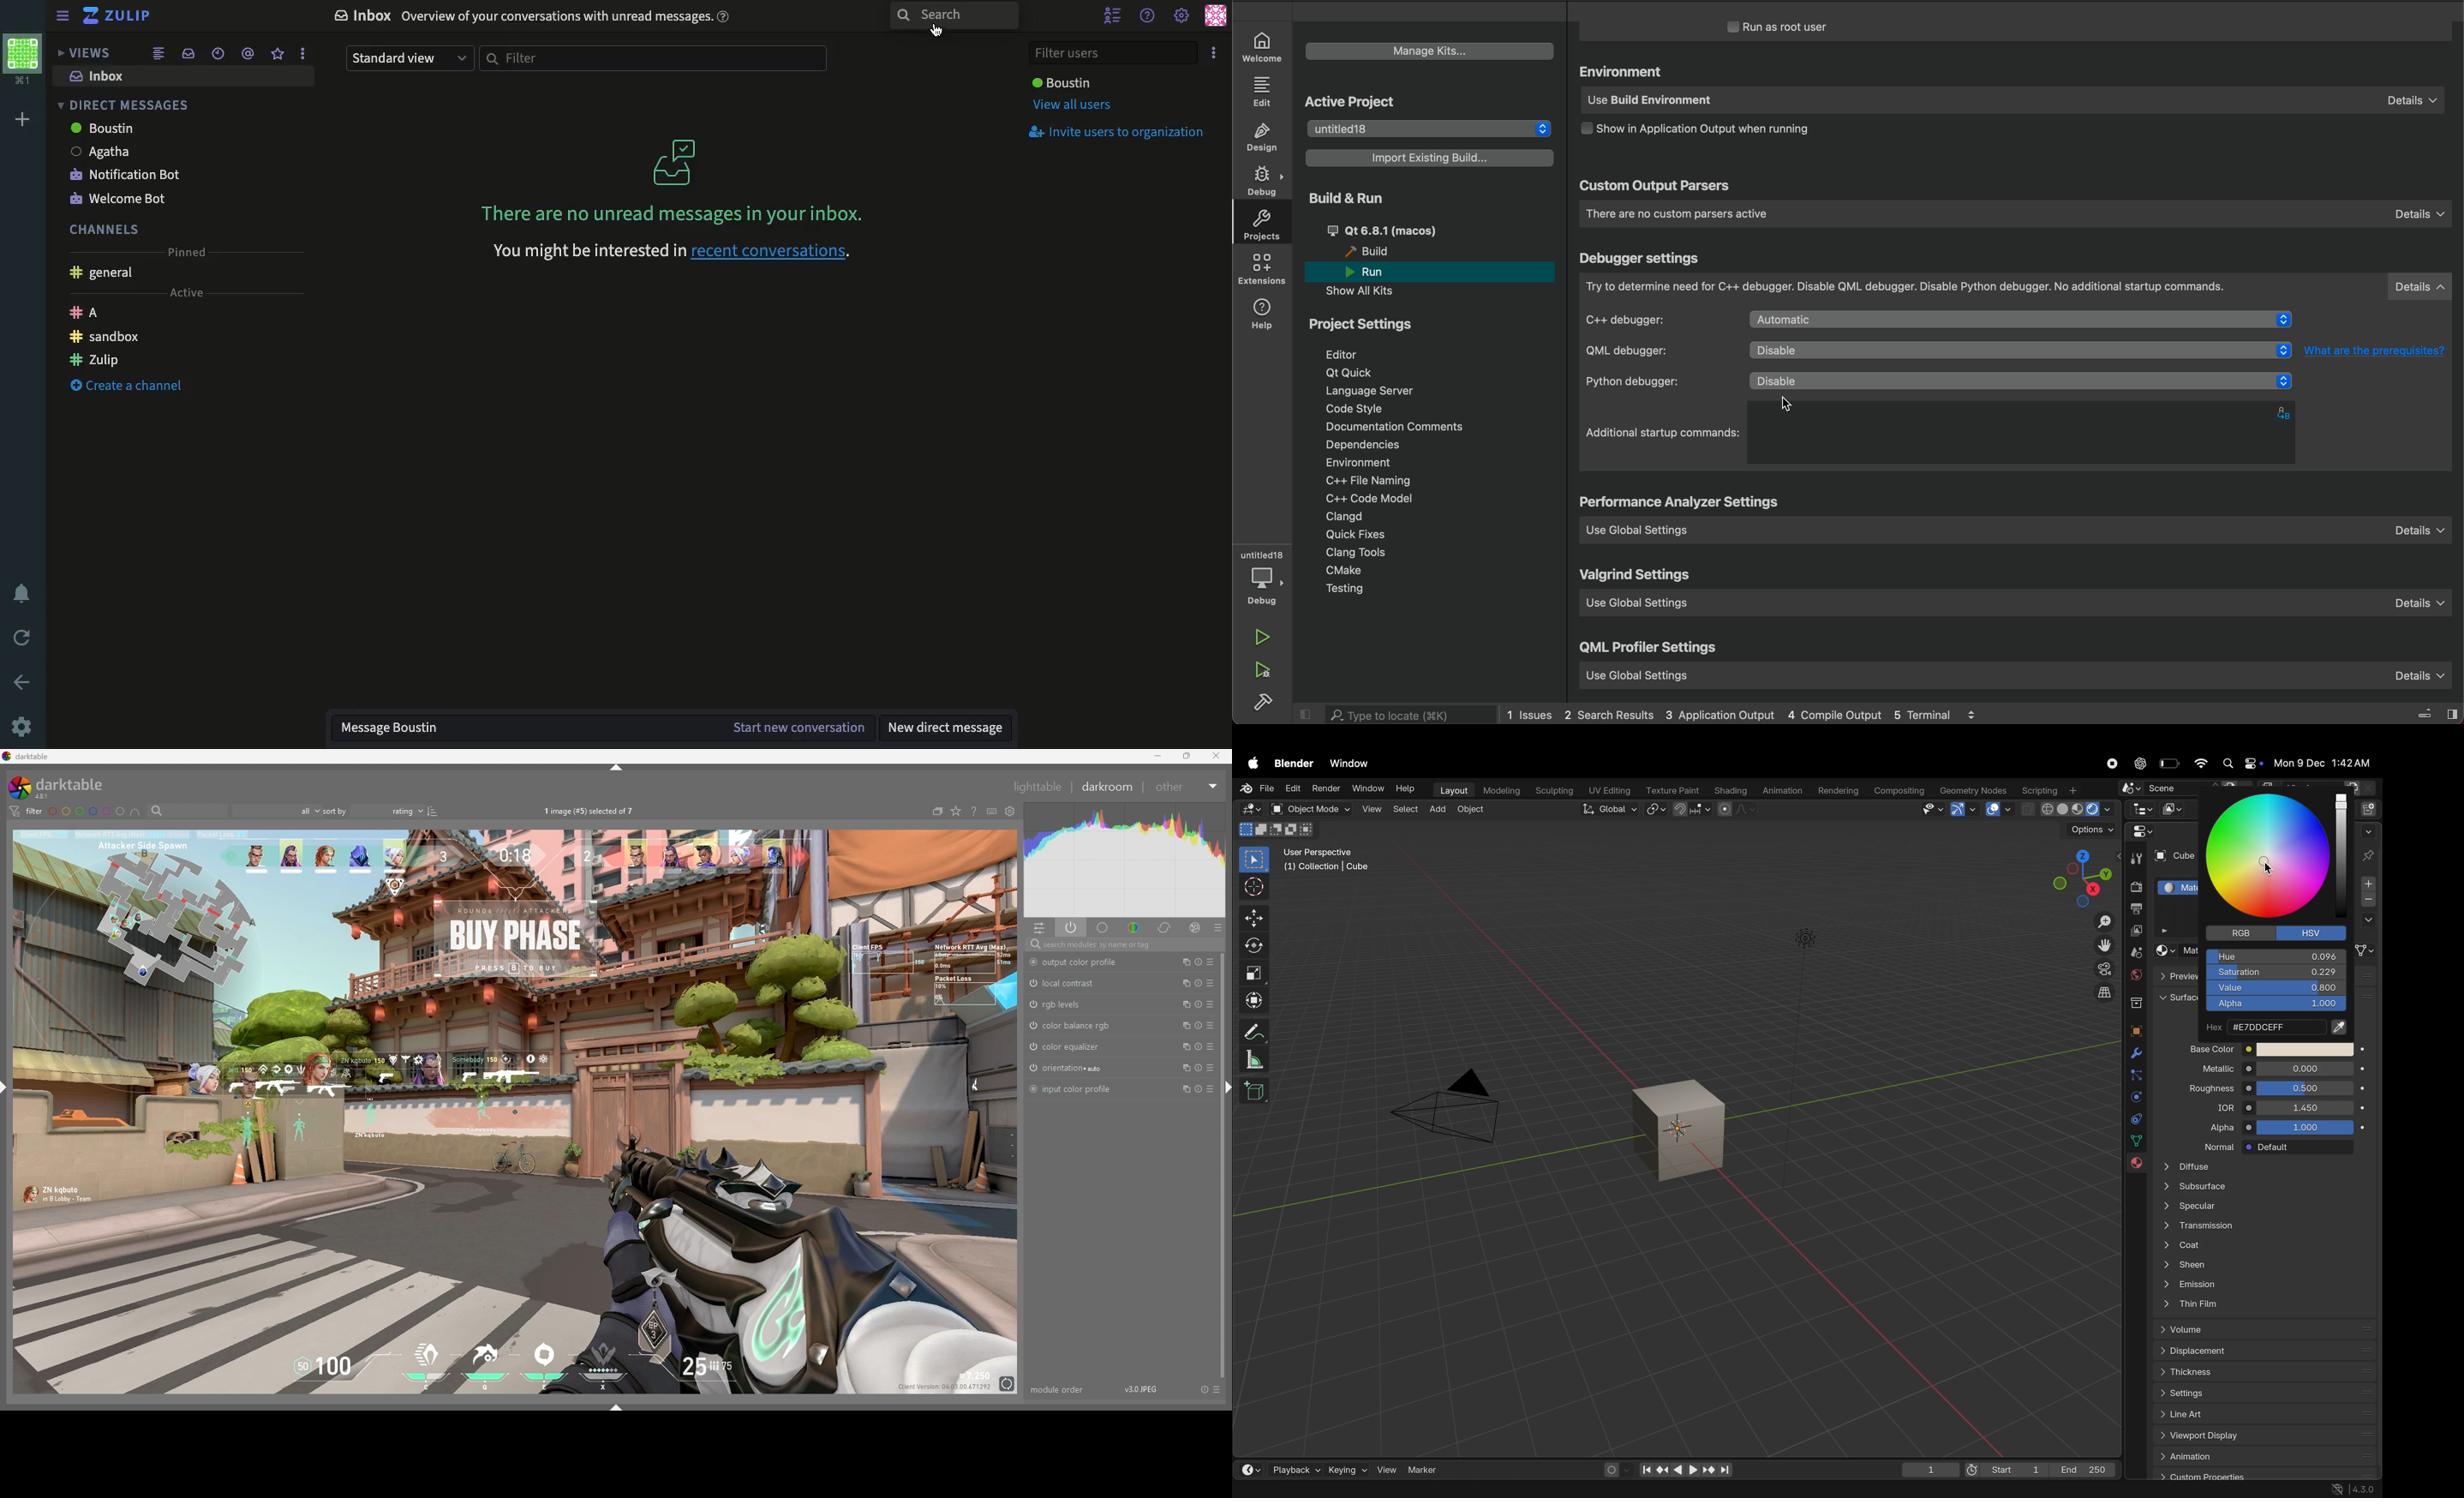 Image resolution: width=2464 pixels, height=1512 pixels. Describe the element at coordinates (1183, 984) in the screenshot. I see `multiple instances action` at that location.